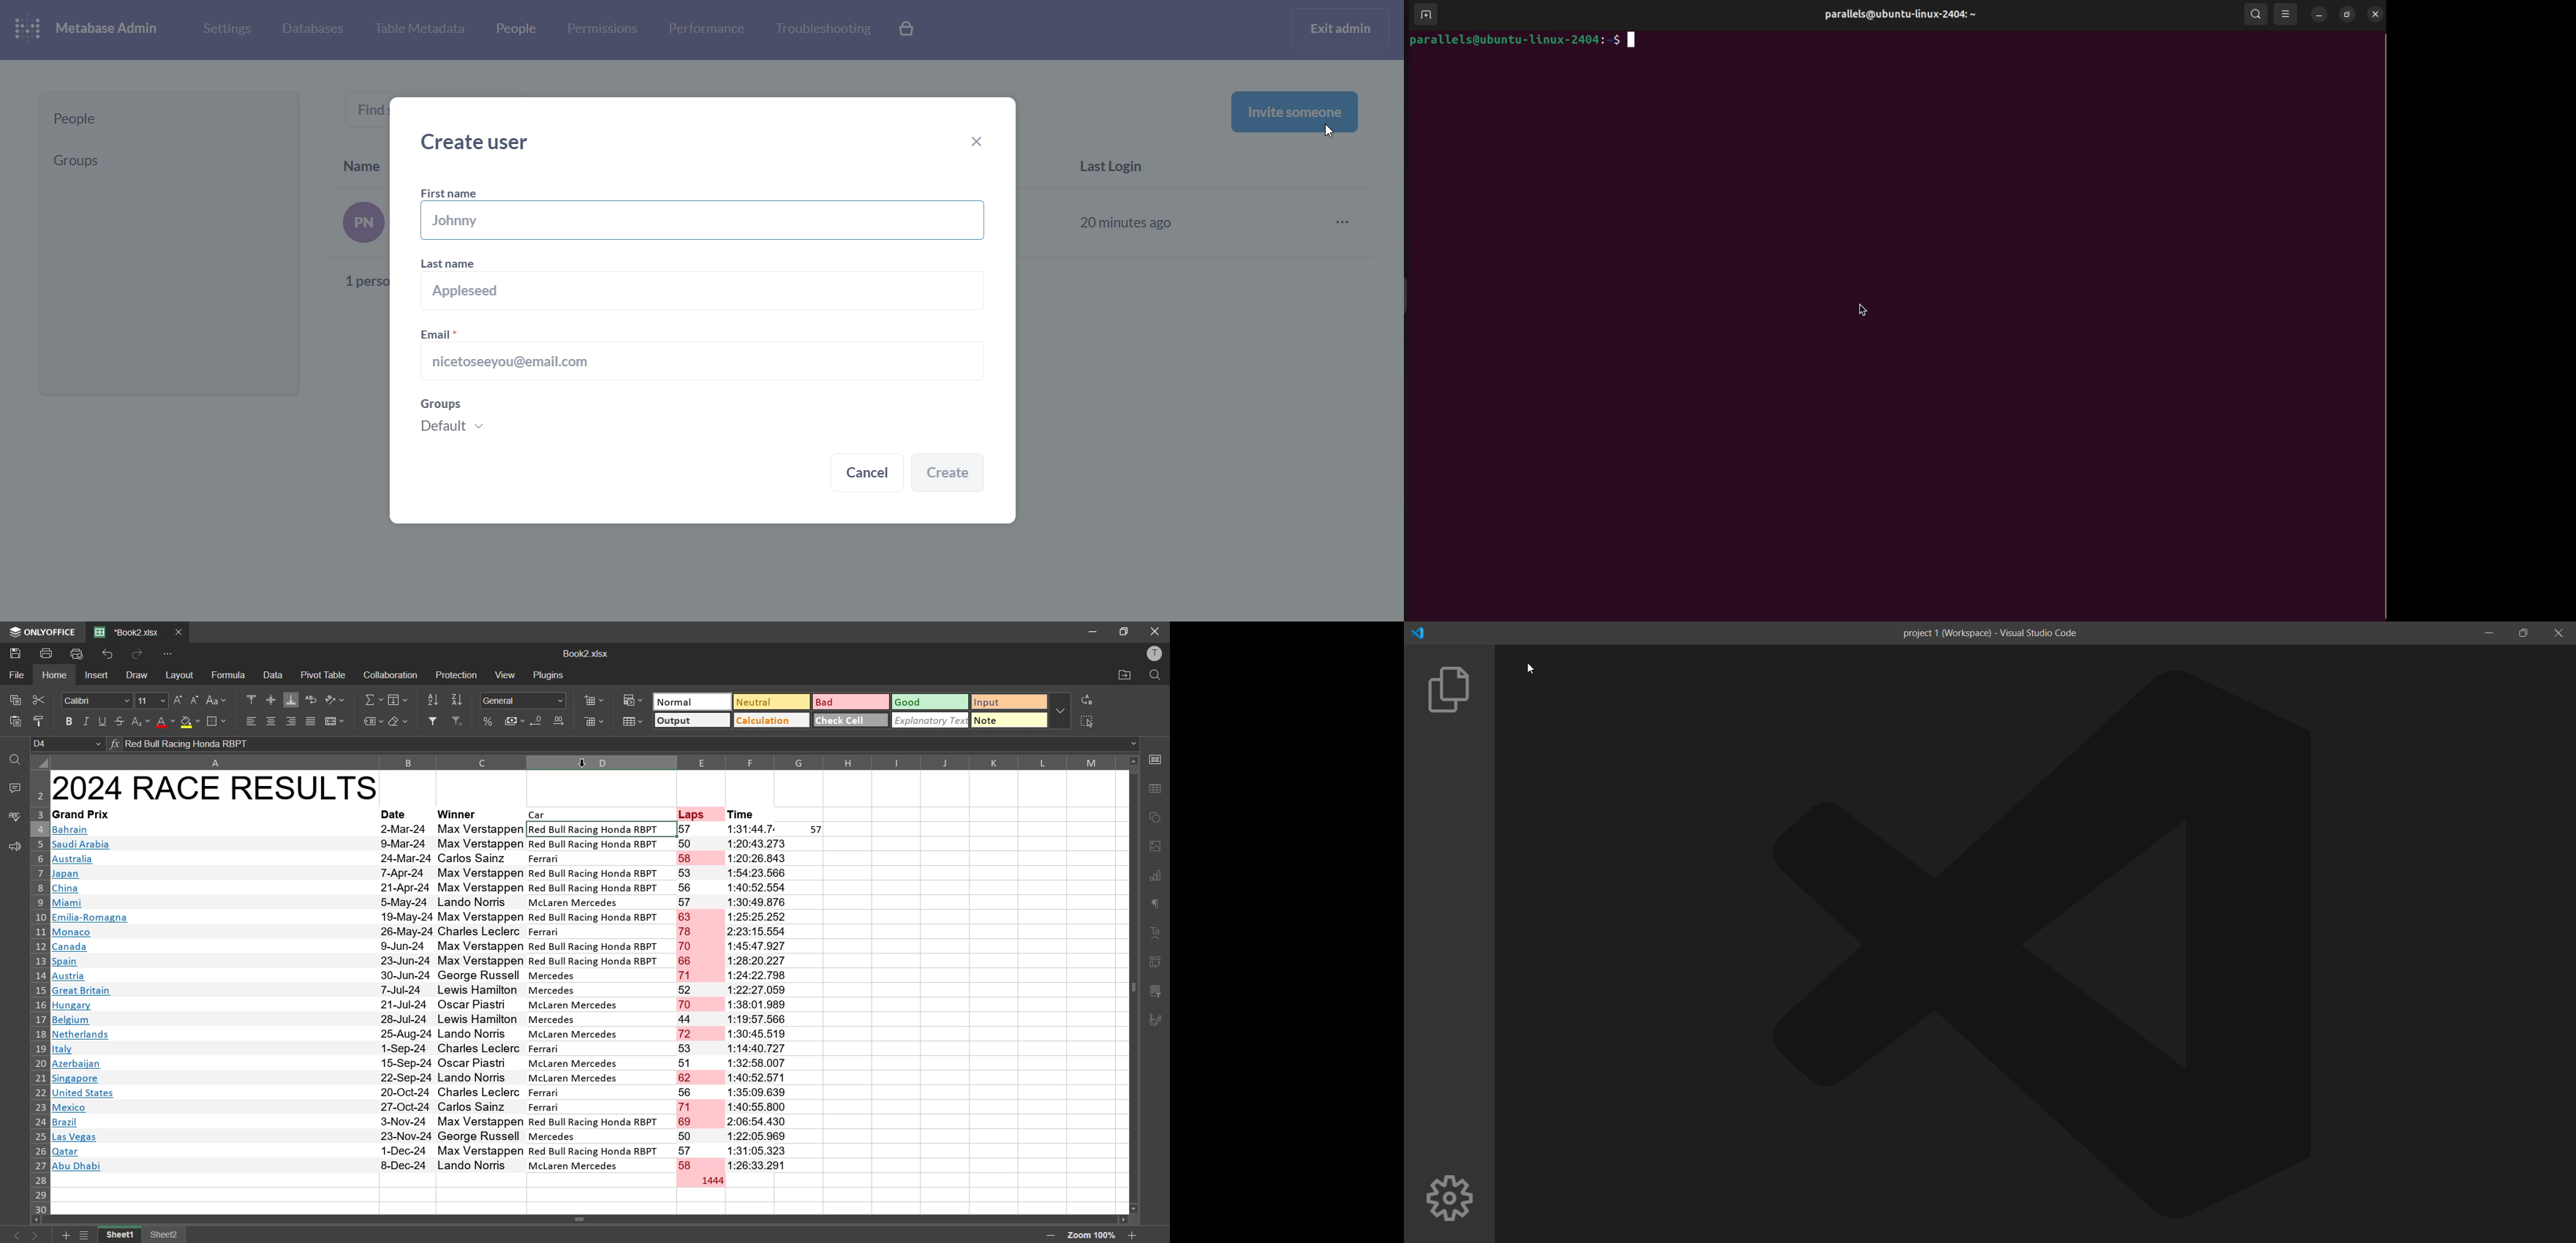 The image size is (2576, 1260). What do you see at coordinates (194, 699) in the screenshot?
I see `decrement size` at bounding box center [194, 699].